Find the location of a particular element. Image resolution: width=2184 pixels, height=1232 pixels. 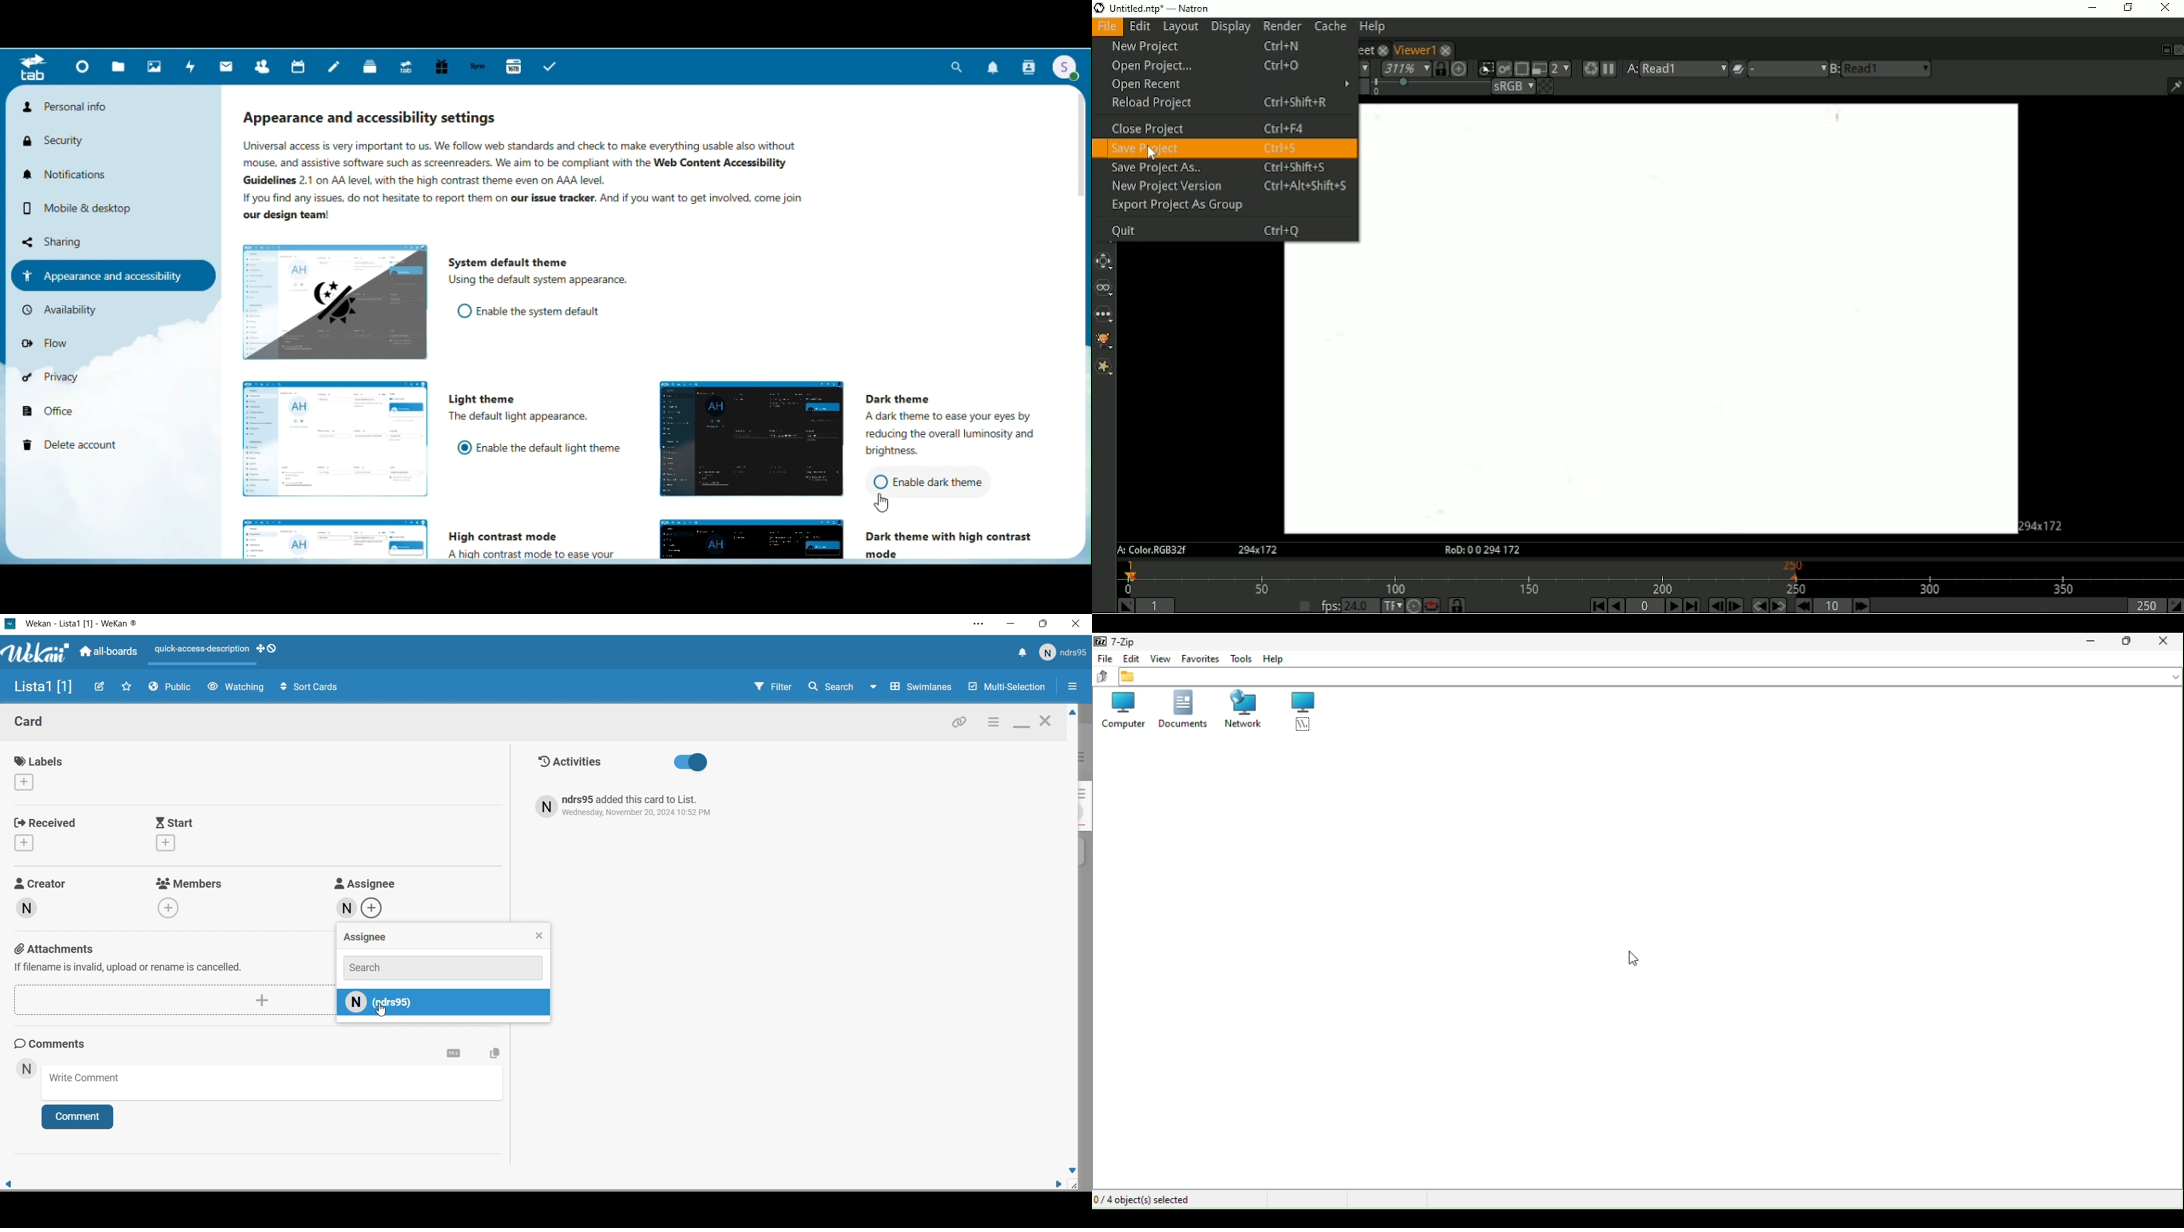

Synchronized is located at coordinates (1439, 70).